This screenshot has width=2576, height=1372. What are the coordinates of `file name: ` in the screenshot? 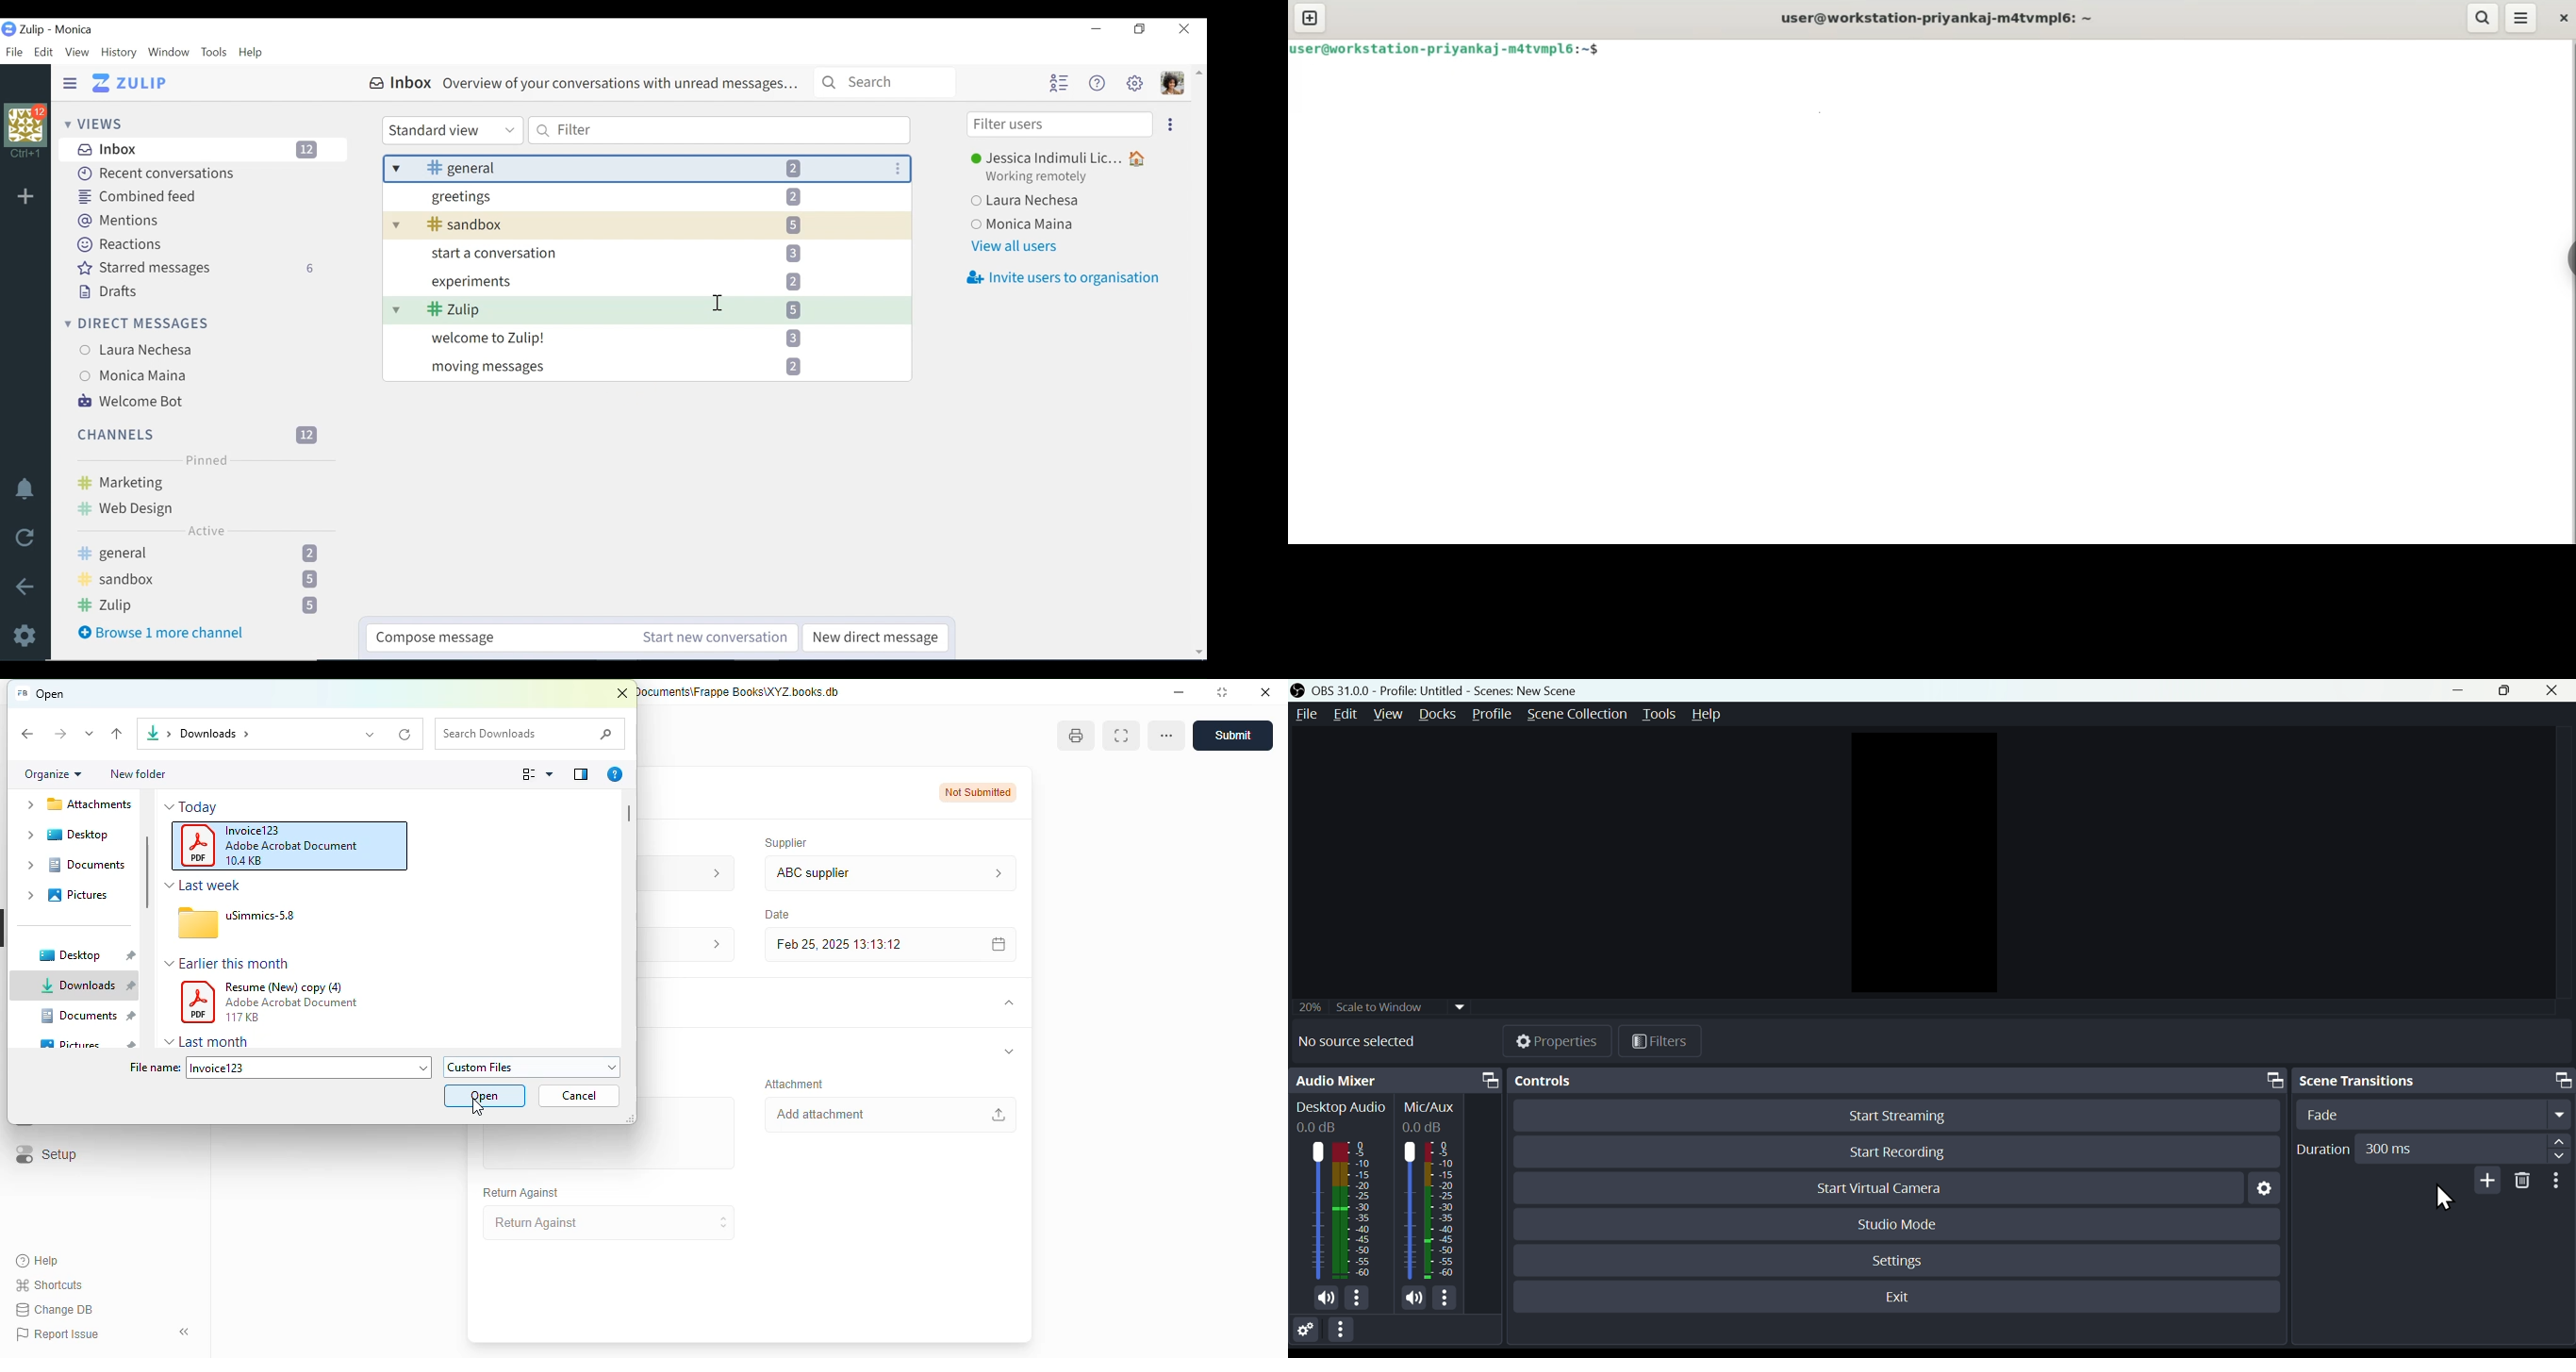 It's located at (154, 1068).